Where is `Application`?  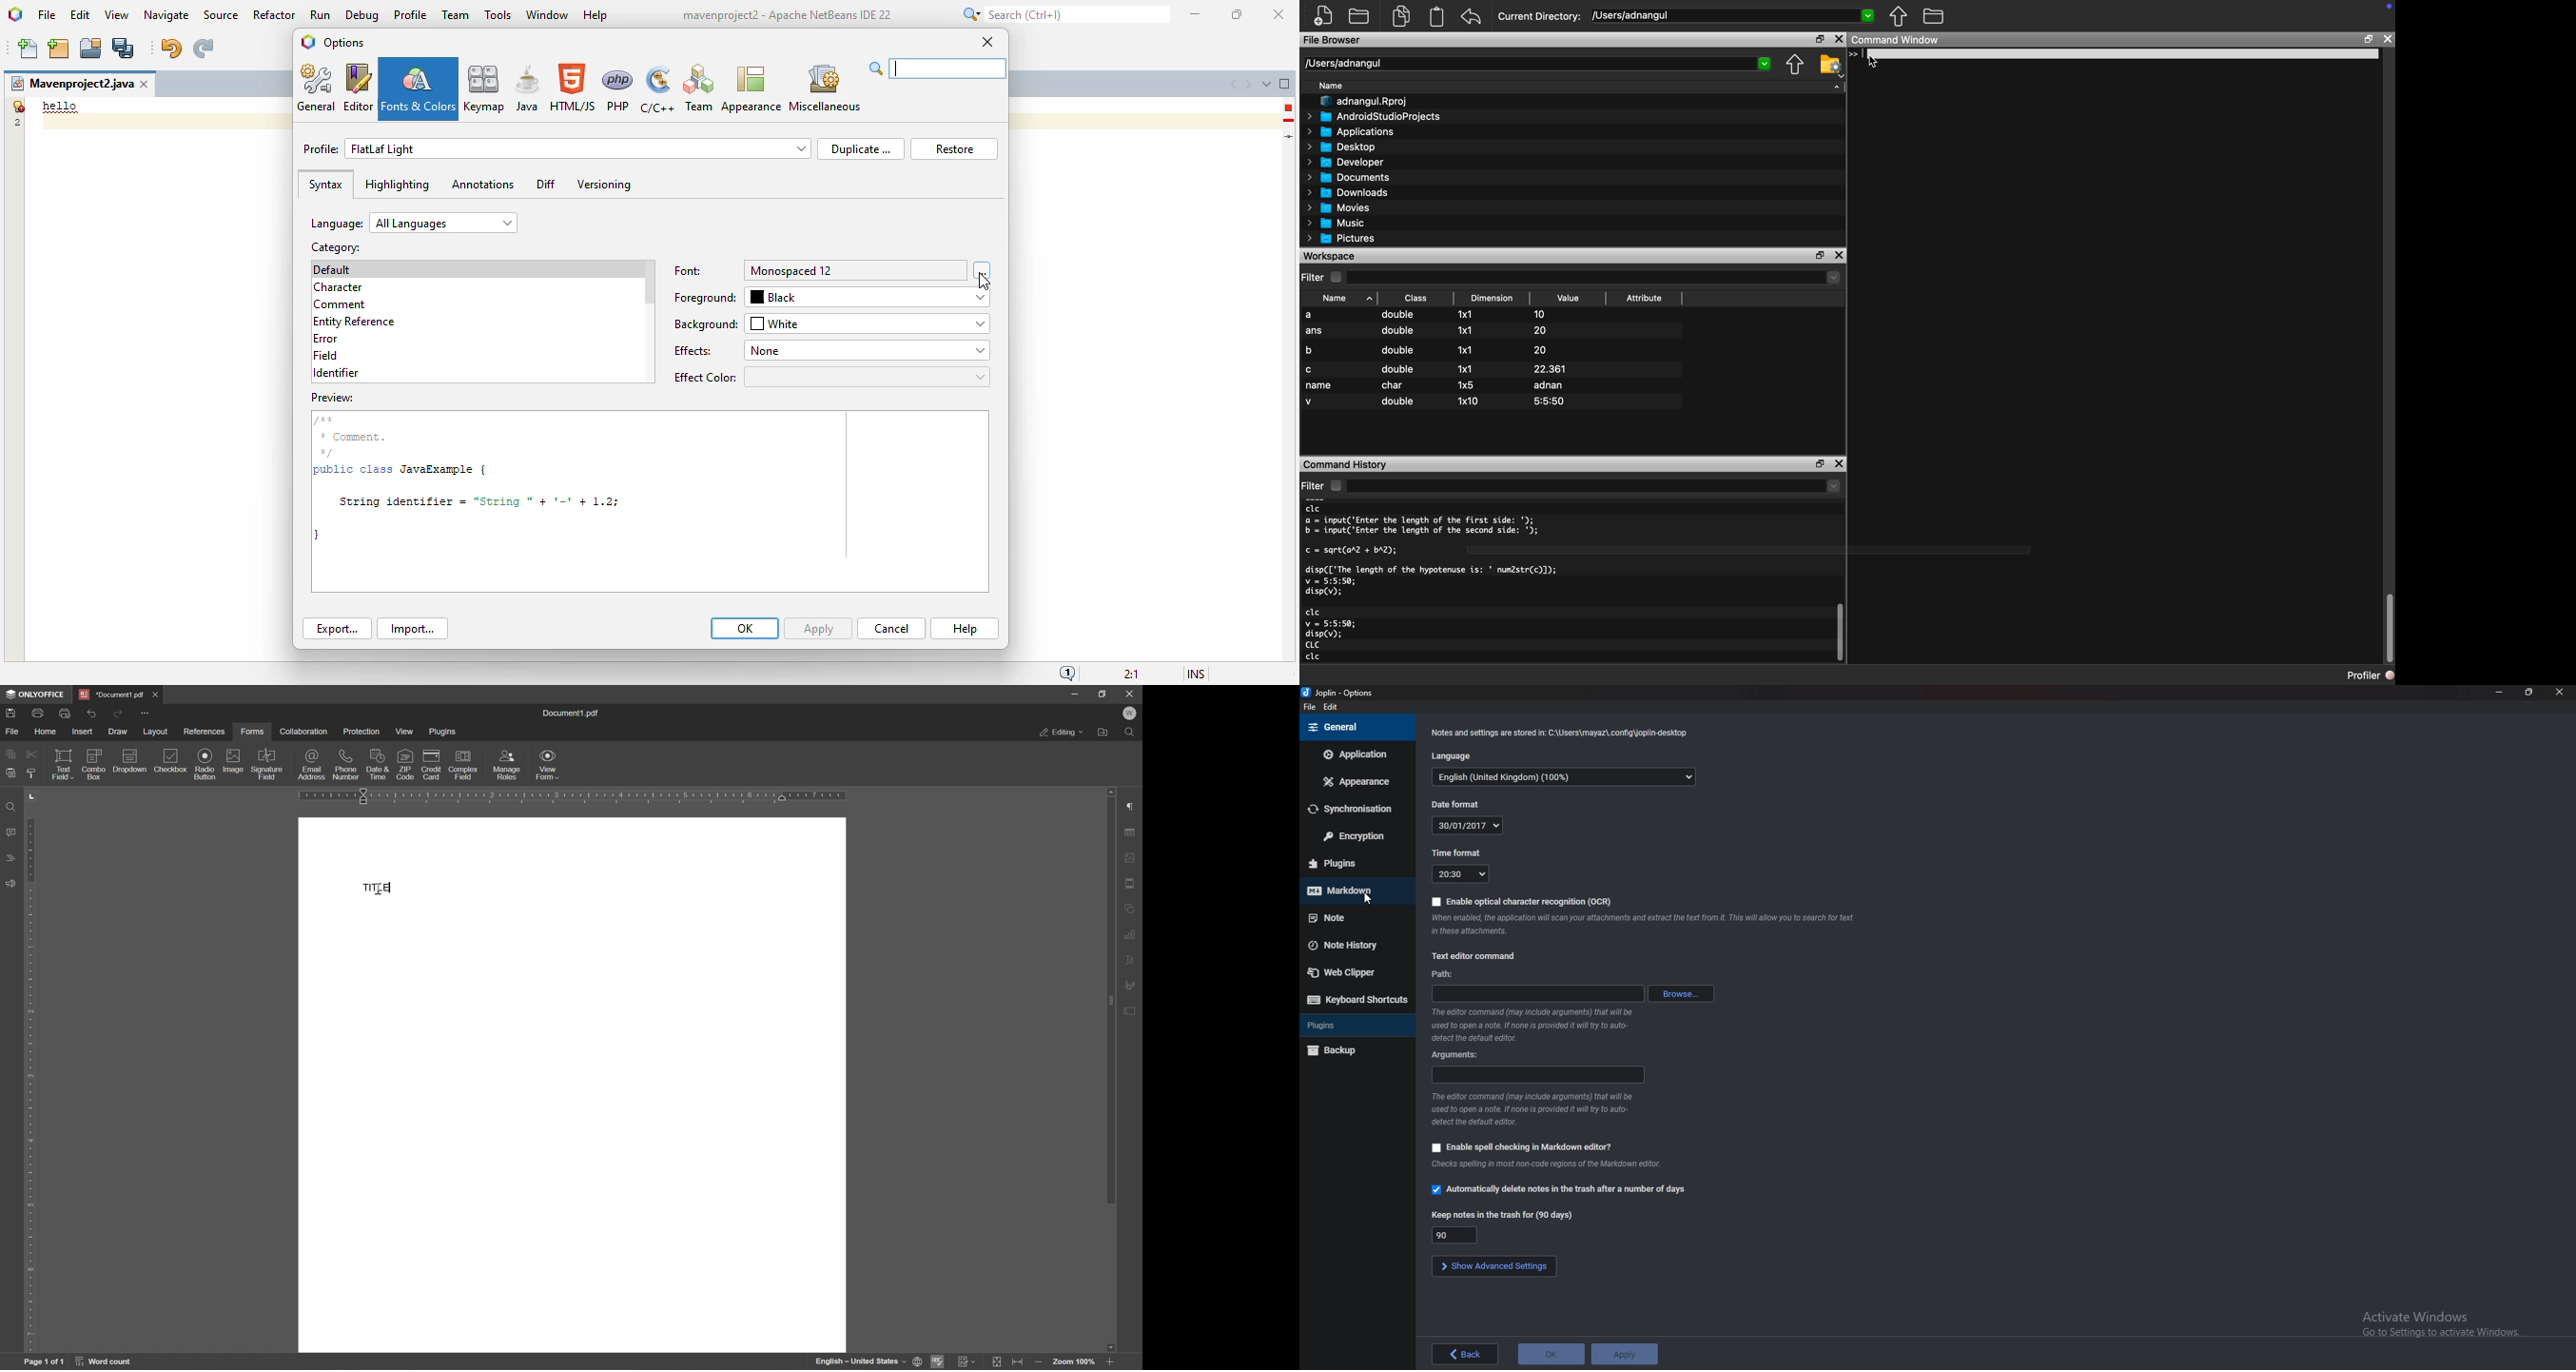 Application is located at coordinates (1357, 755).